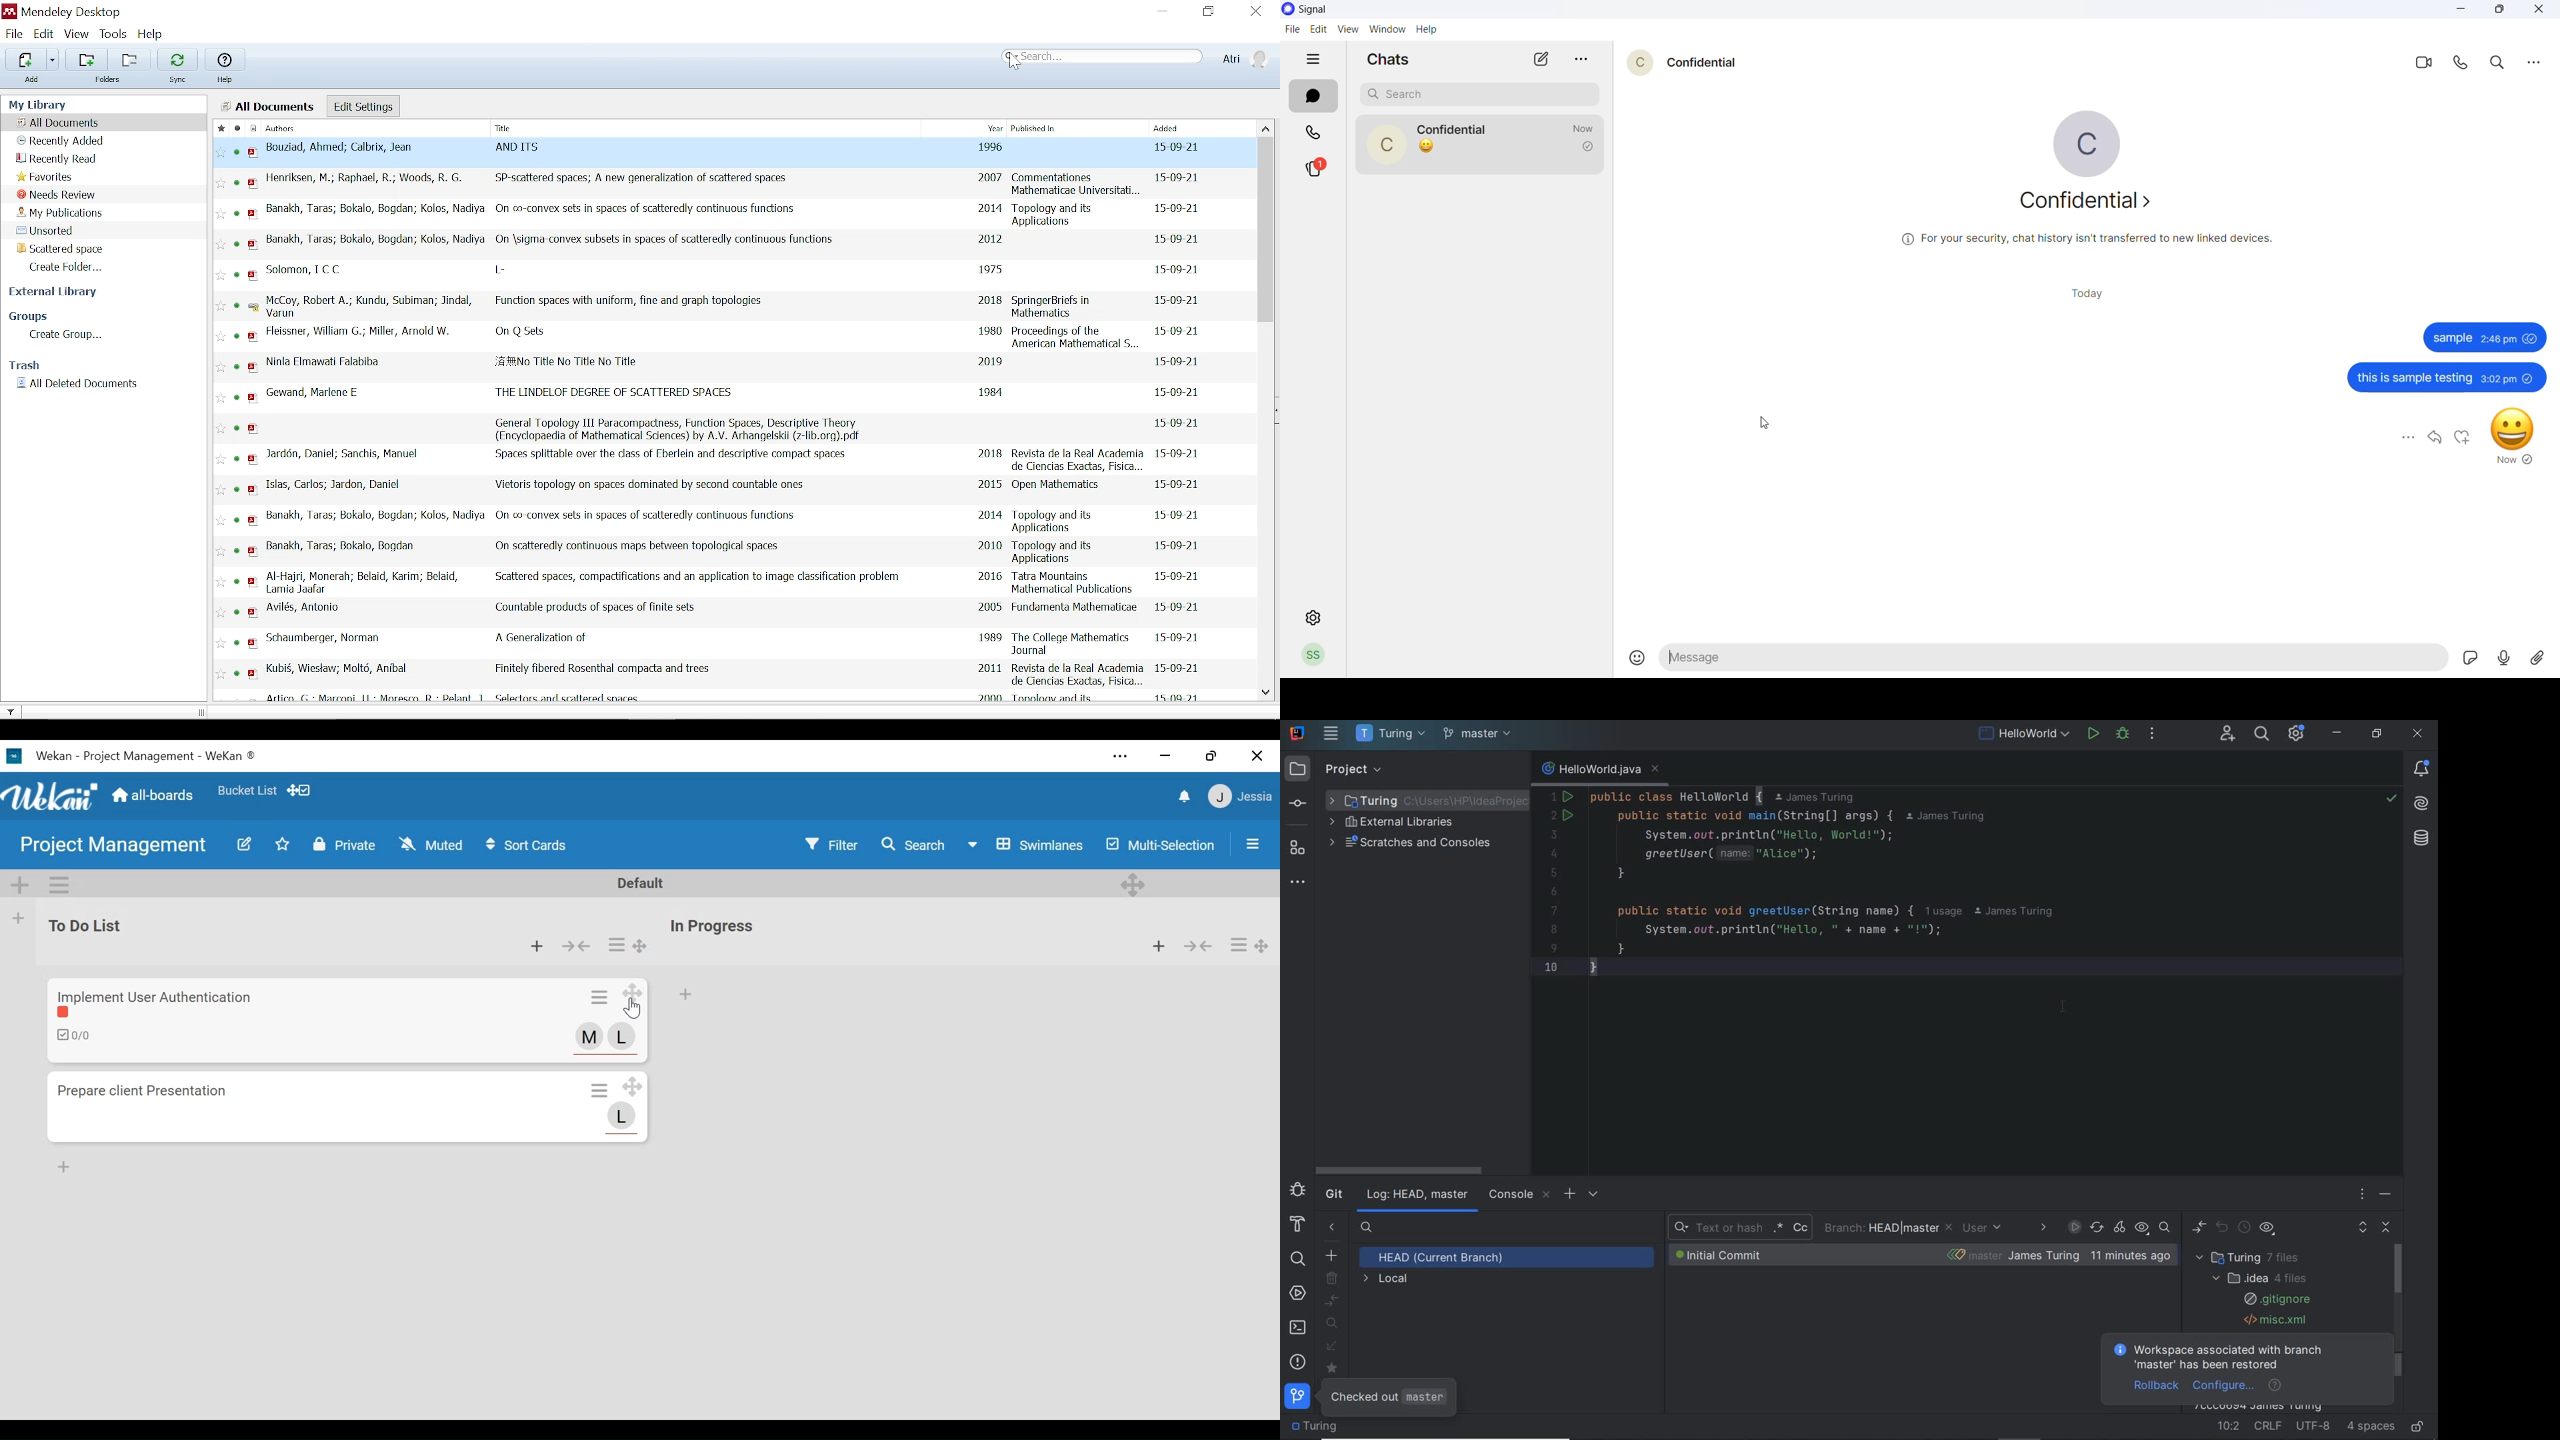 Image resolution: width=2576 pixels, height=1456 pixels. I want to click on console, so click(1519, 1195).